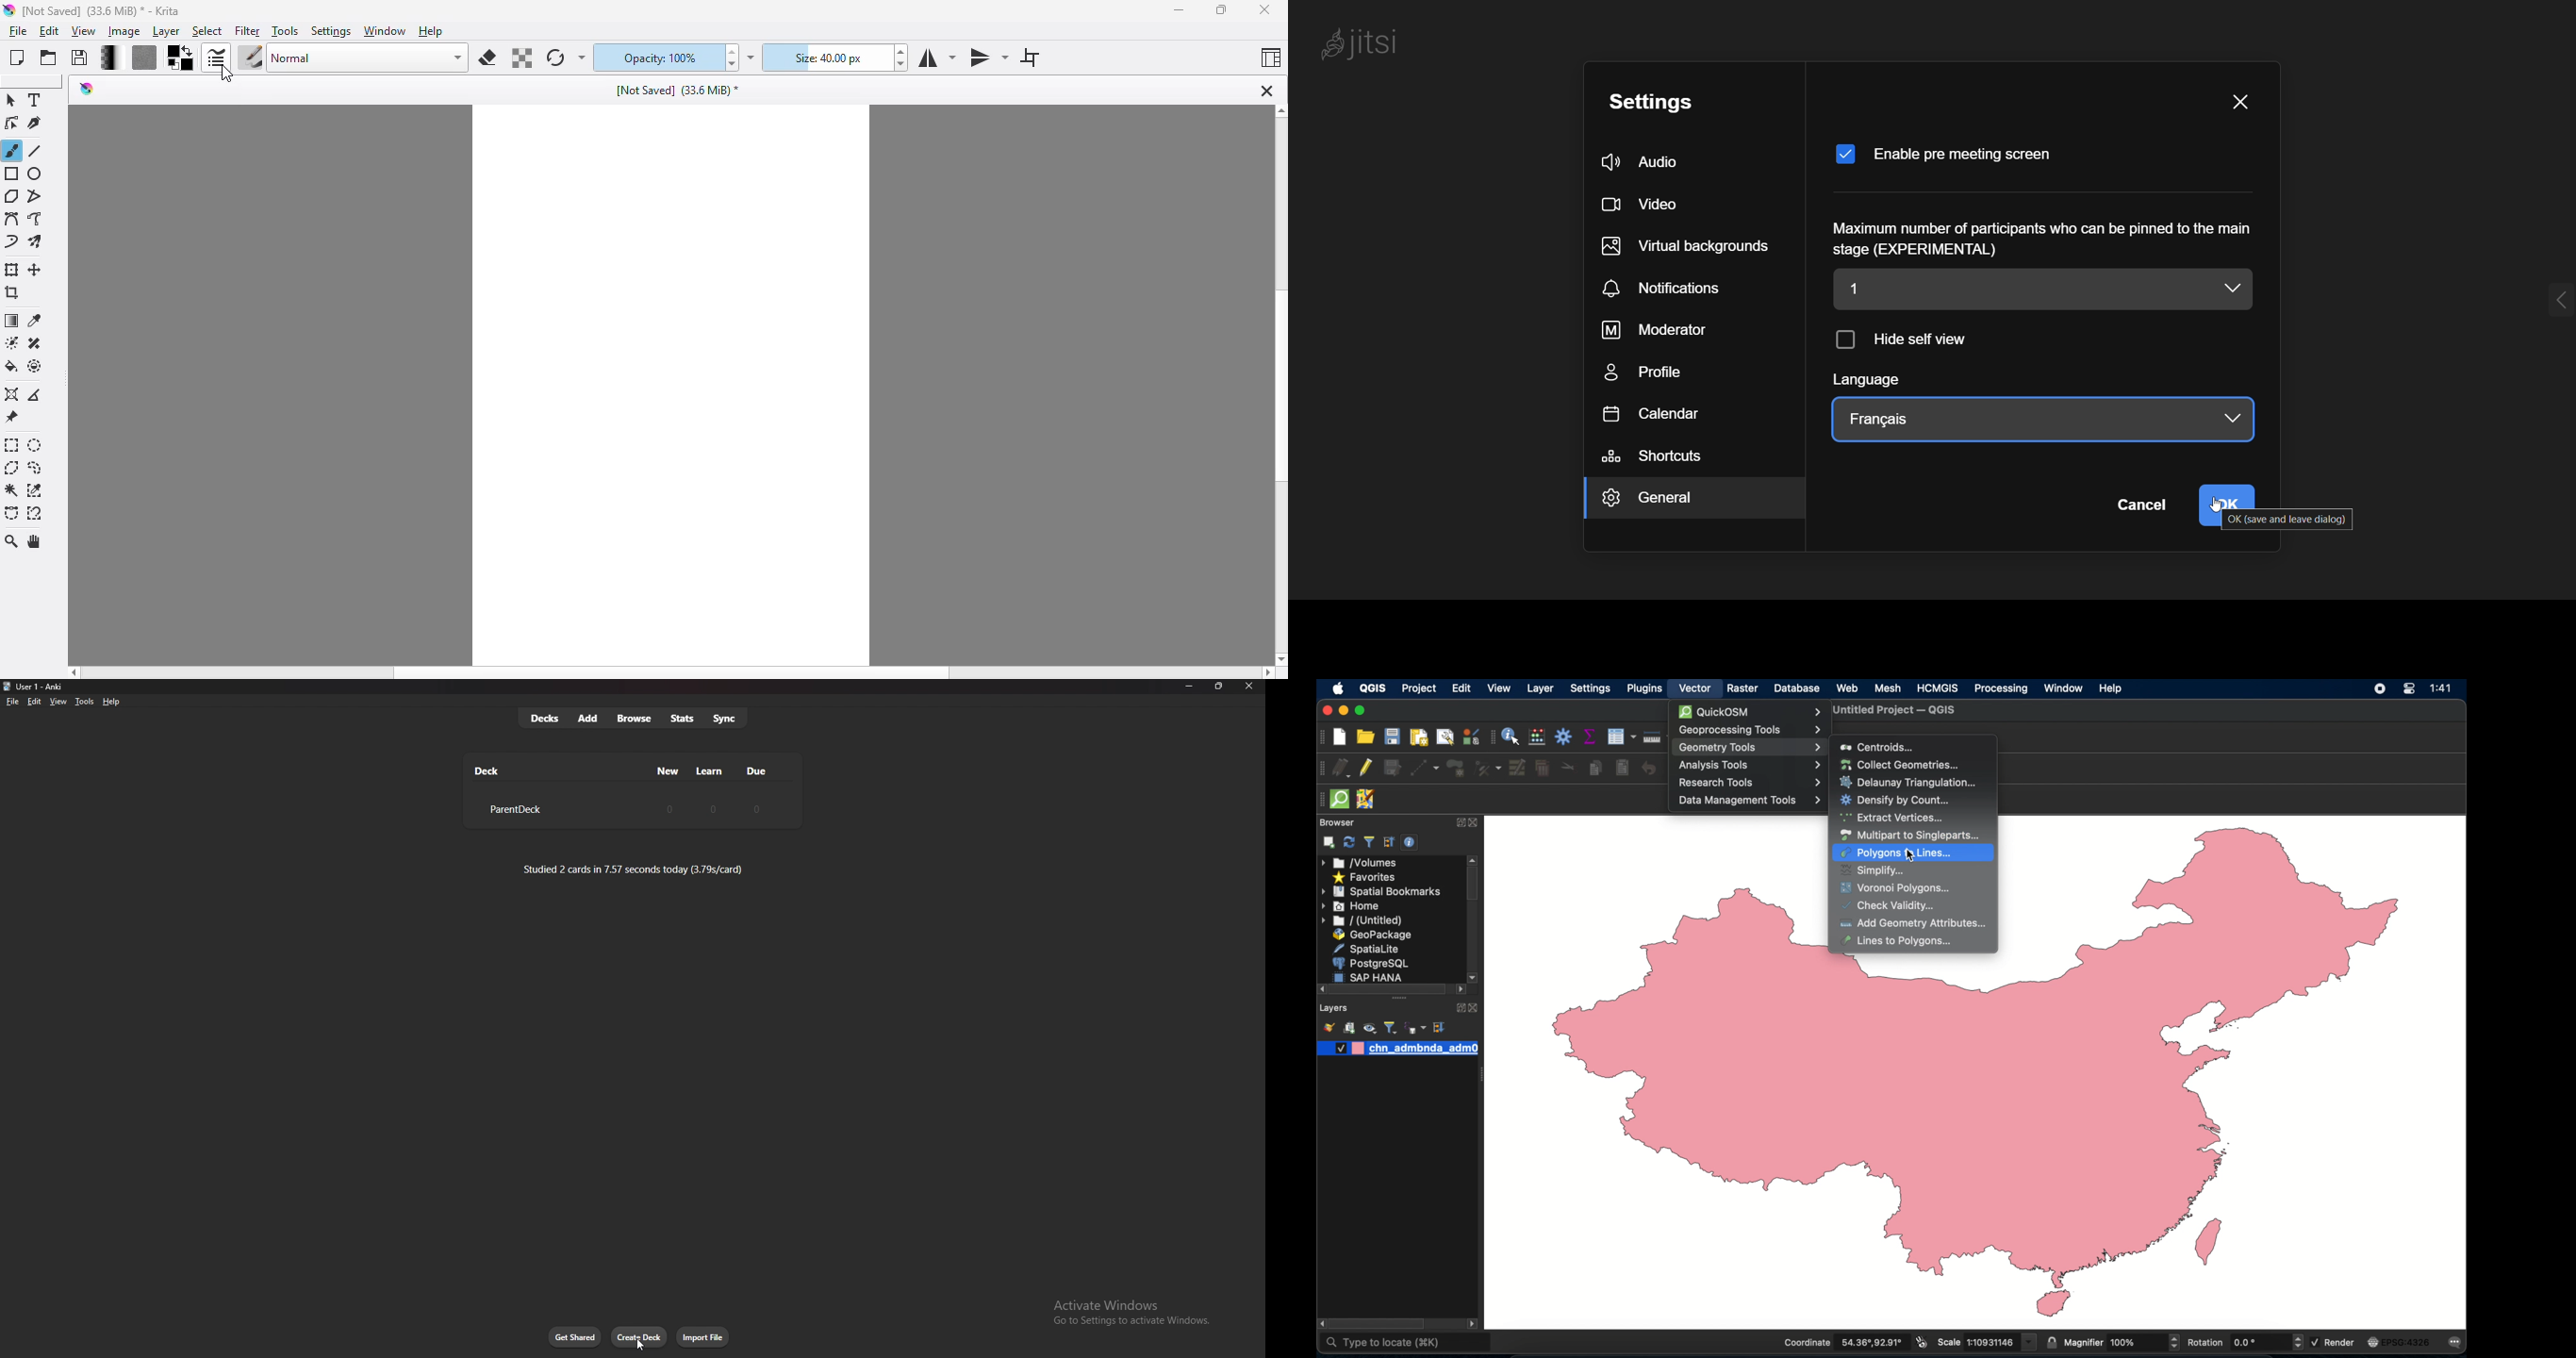 The image size is (2576, 1372). Describe the element at coordinates (12, 150) in the screenshot. I see `freehand brush tool` at that location.